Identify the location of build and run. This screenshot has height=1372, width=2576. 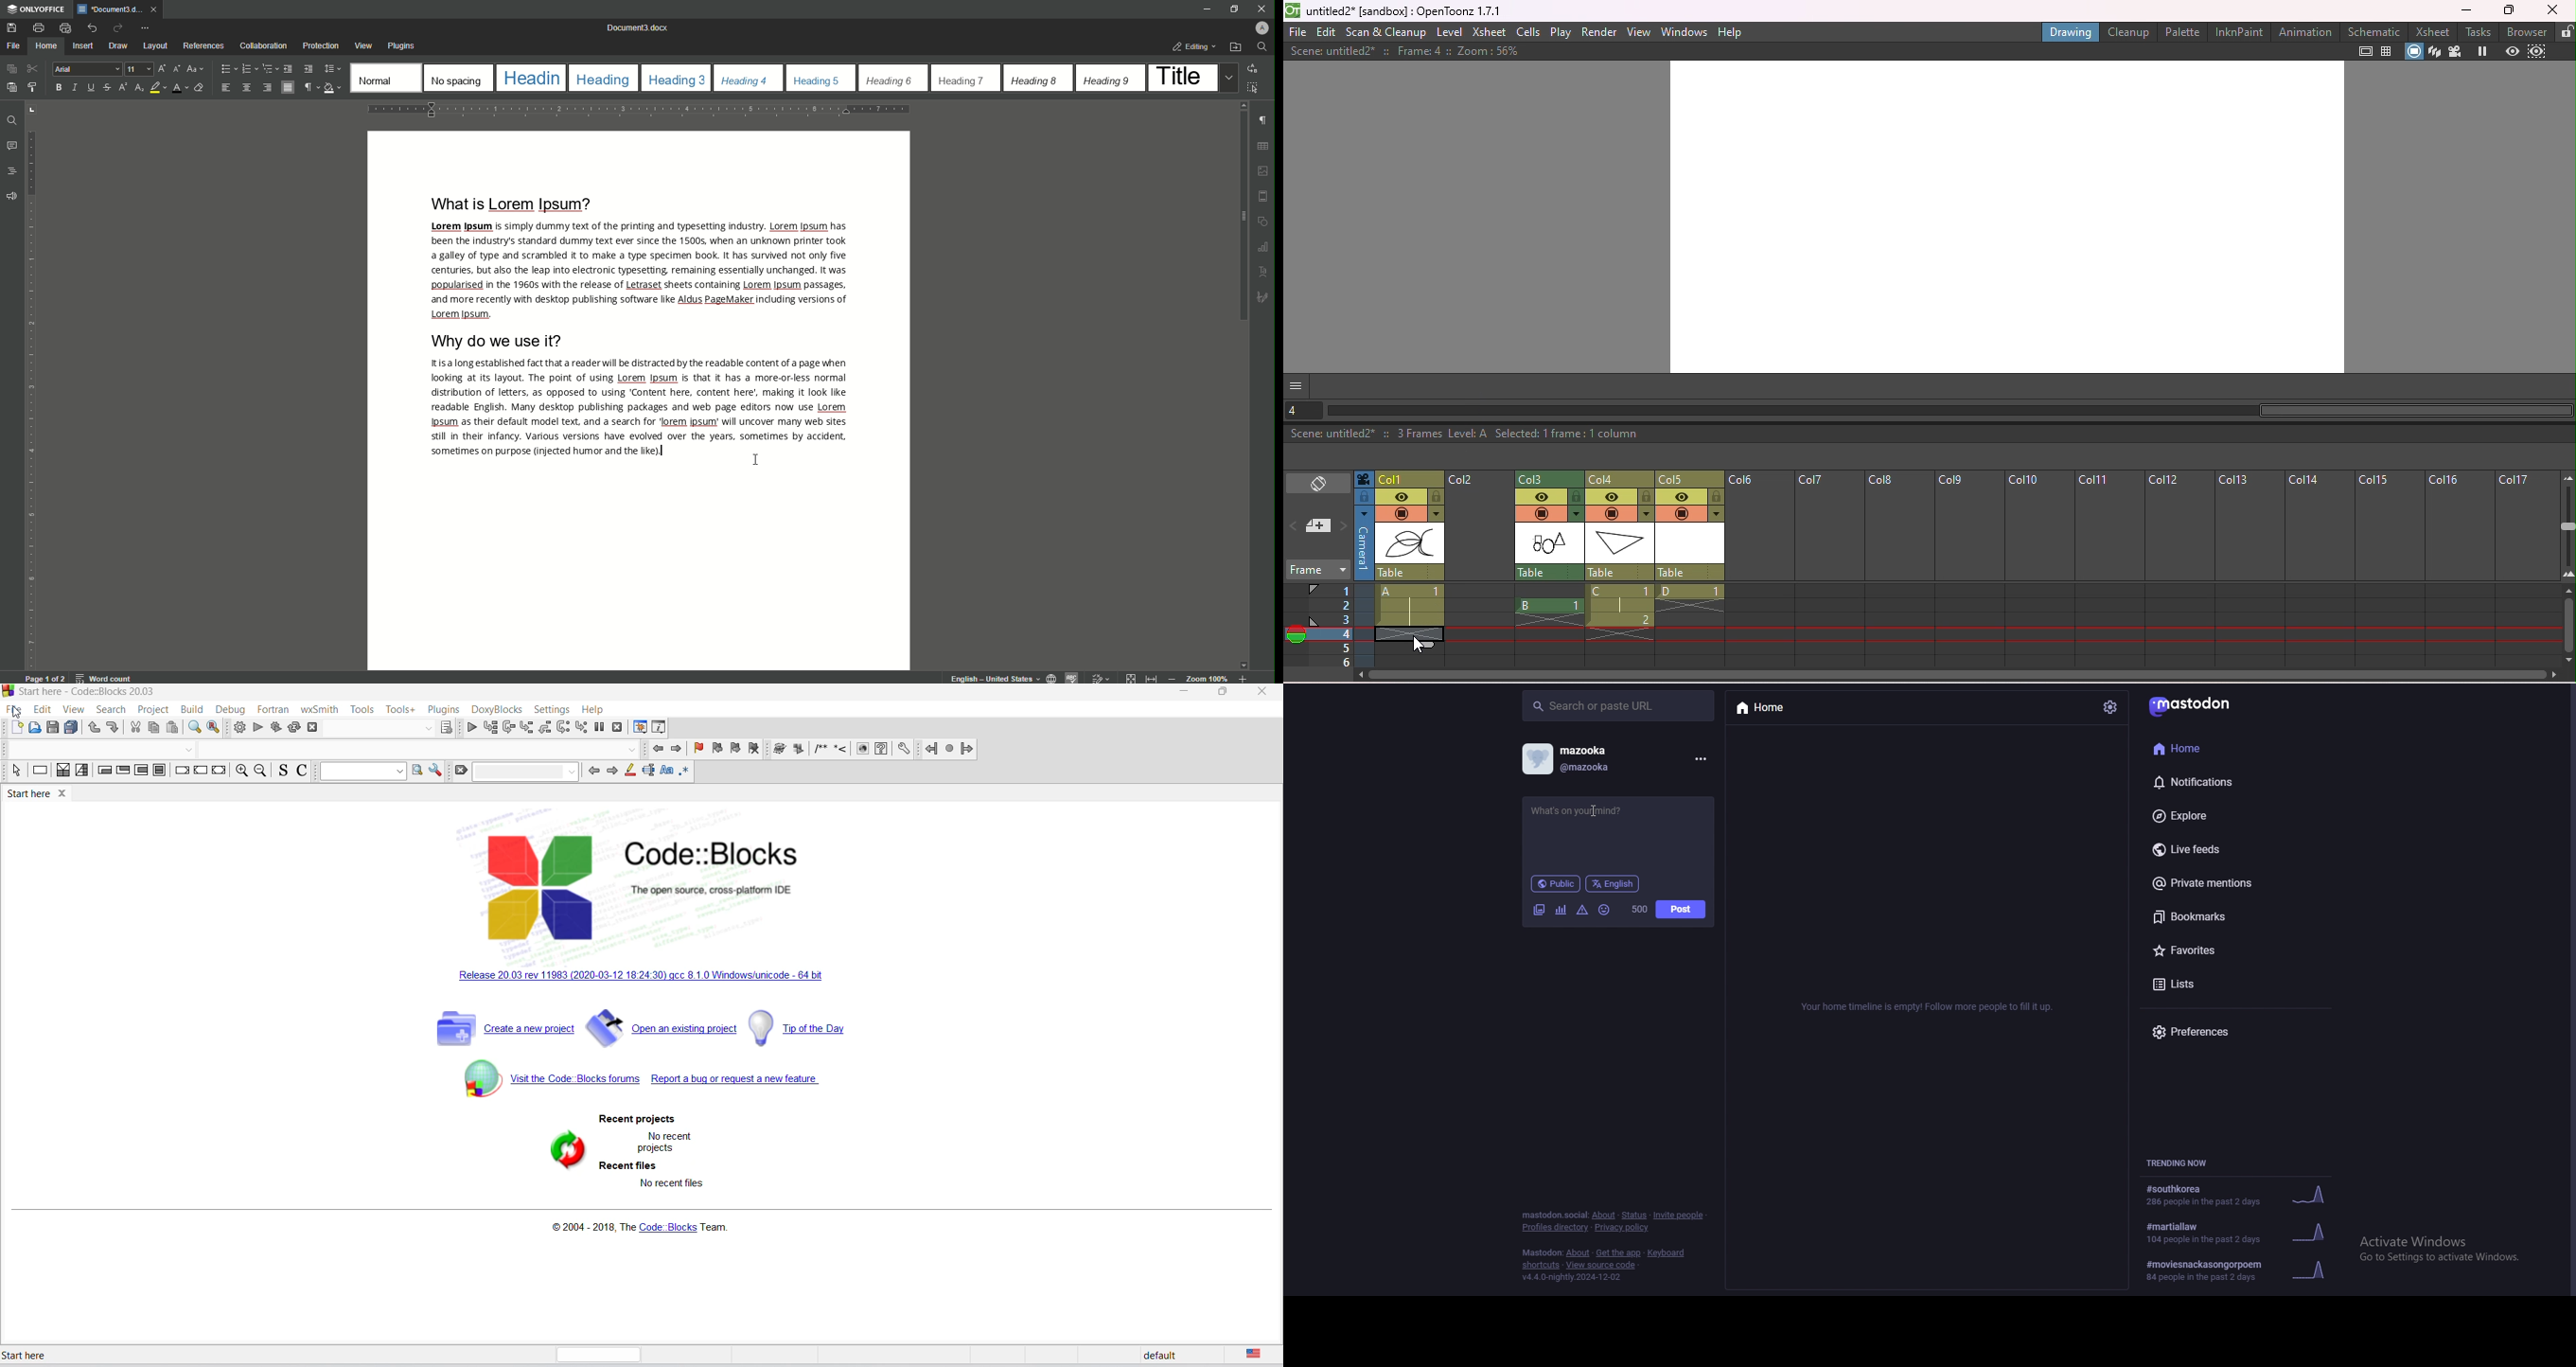
(274, 729).